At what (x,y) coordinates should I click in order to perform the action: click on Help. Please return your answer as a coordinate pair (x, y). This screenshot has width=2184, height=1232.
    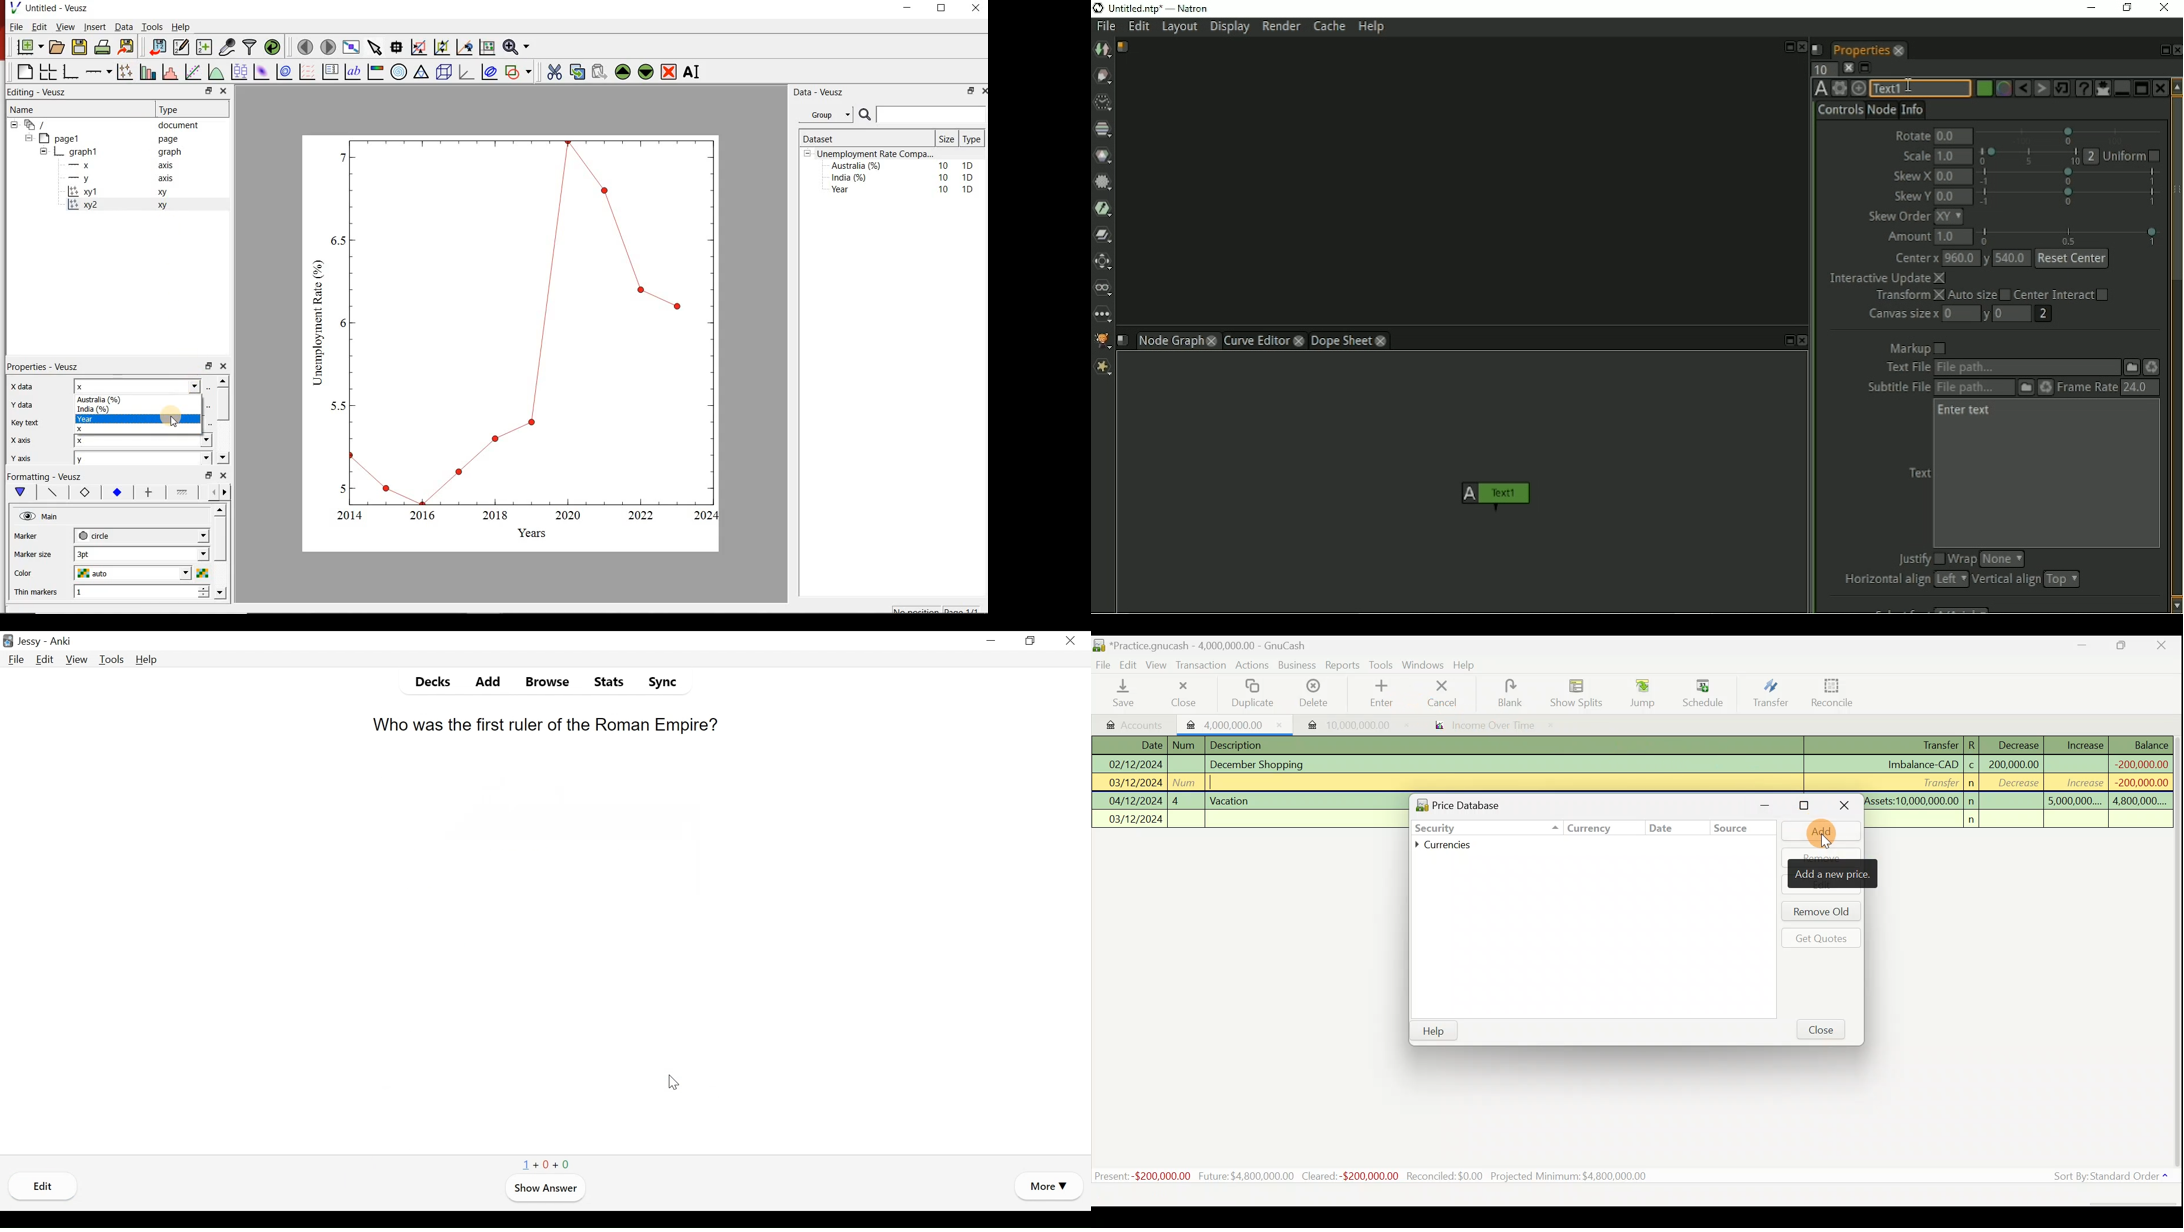
    Looking at the image, I should click on (147, 660).